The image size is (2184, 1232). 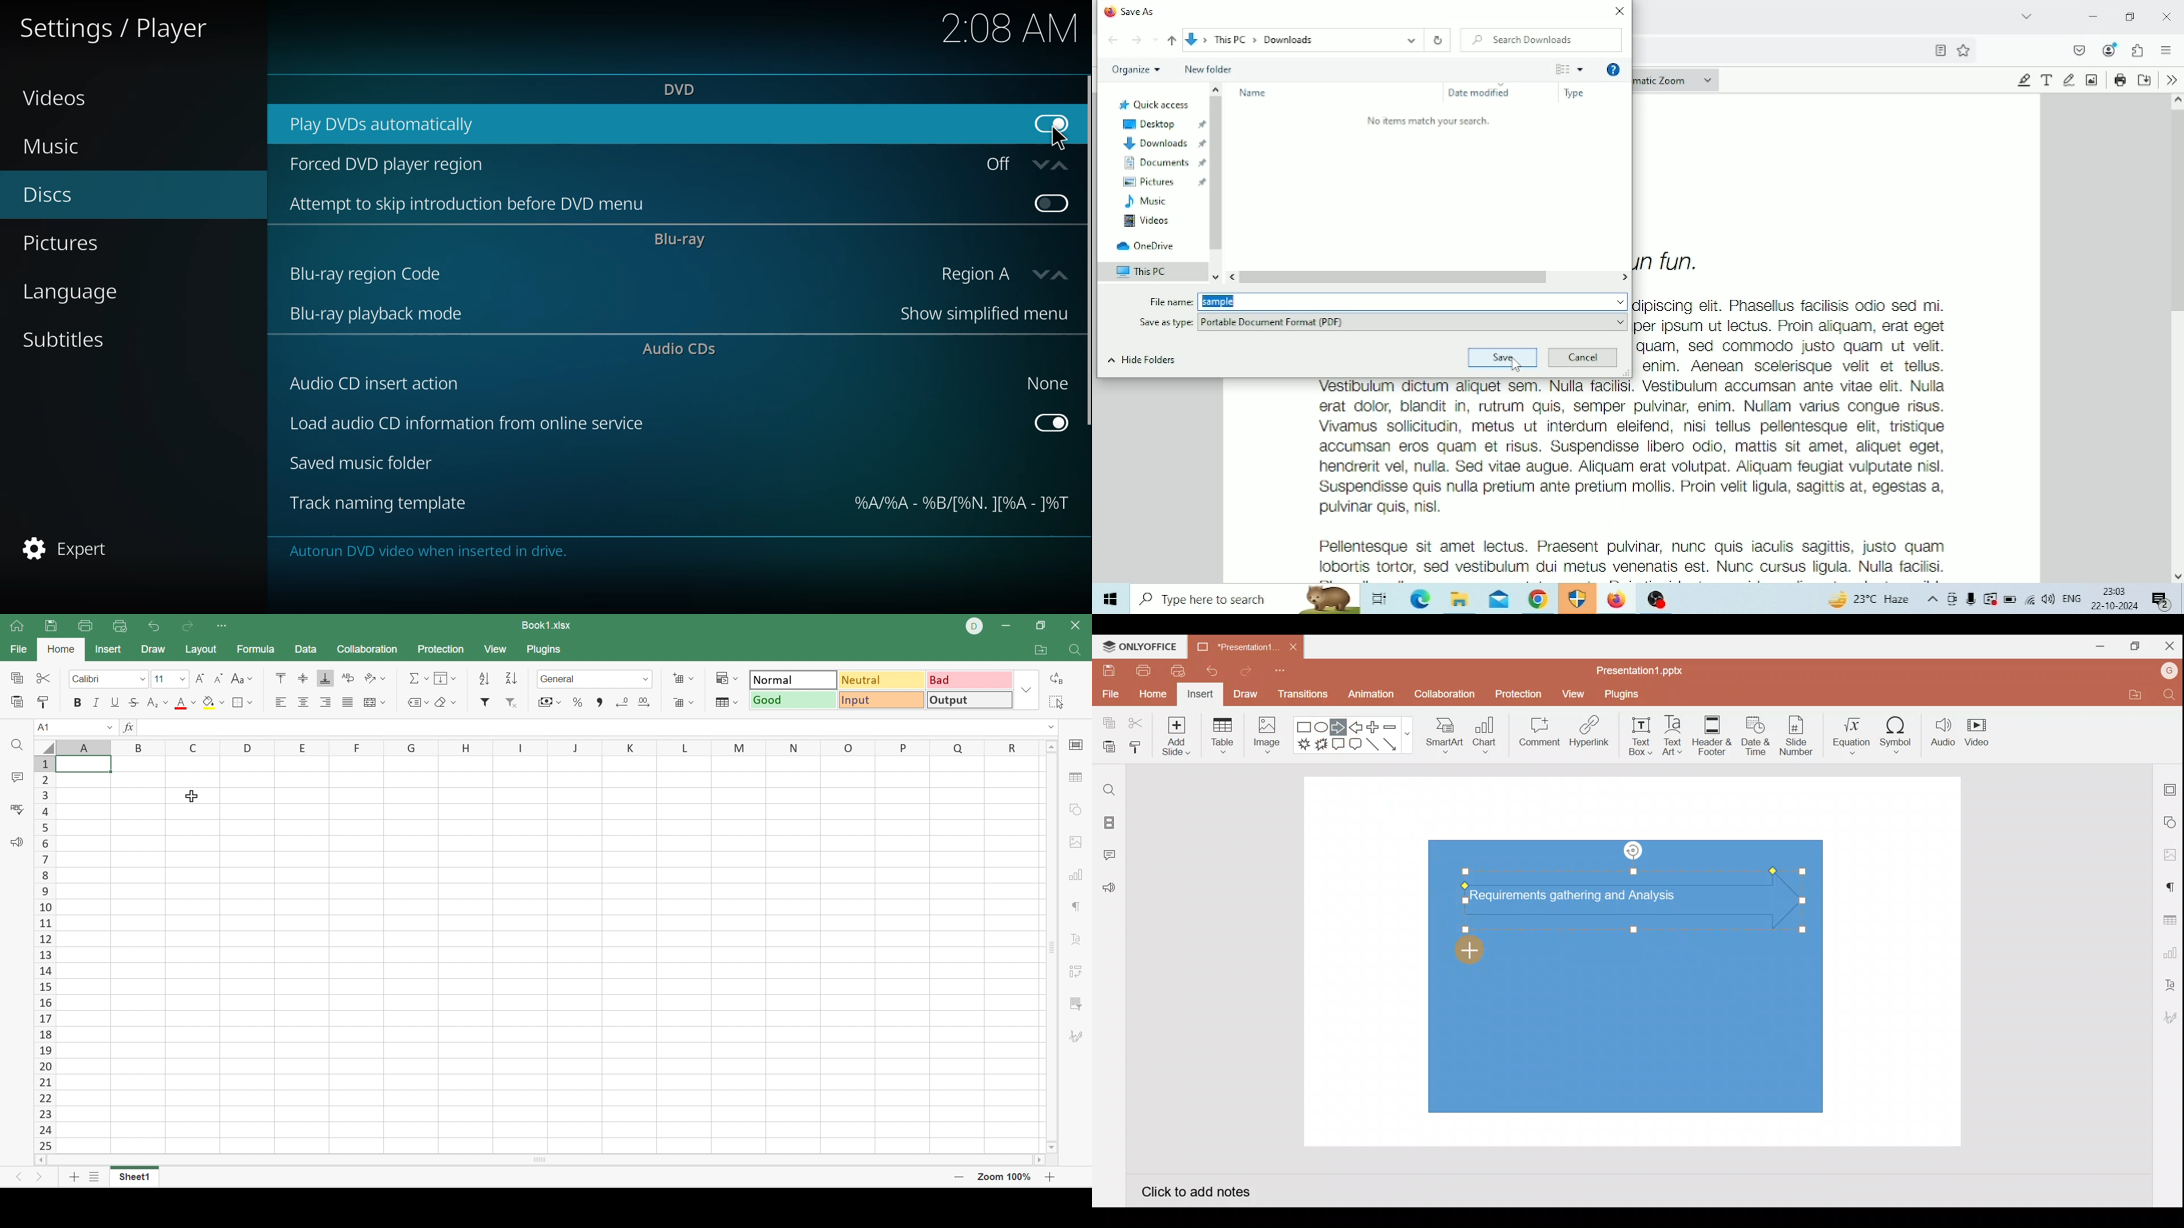 I want to click on Highlight, so click(x=2025, y=80).